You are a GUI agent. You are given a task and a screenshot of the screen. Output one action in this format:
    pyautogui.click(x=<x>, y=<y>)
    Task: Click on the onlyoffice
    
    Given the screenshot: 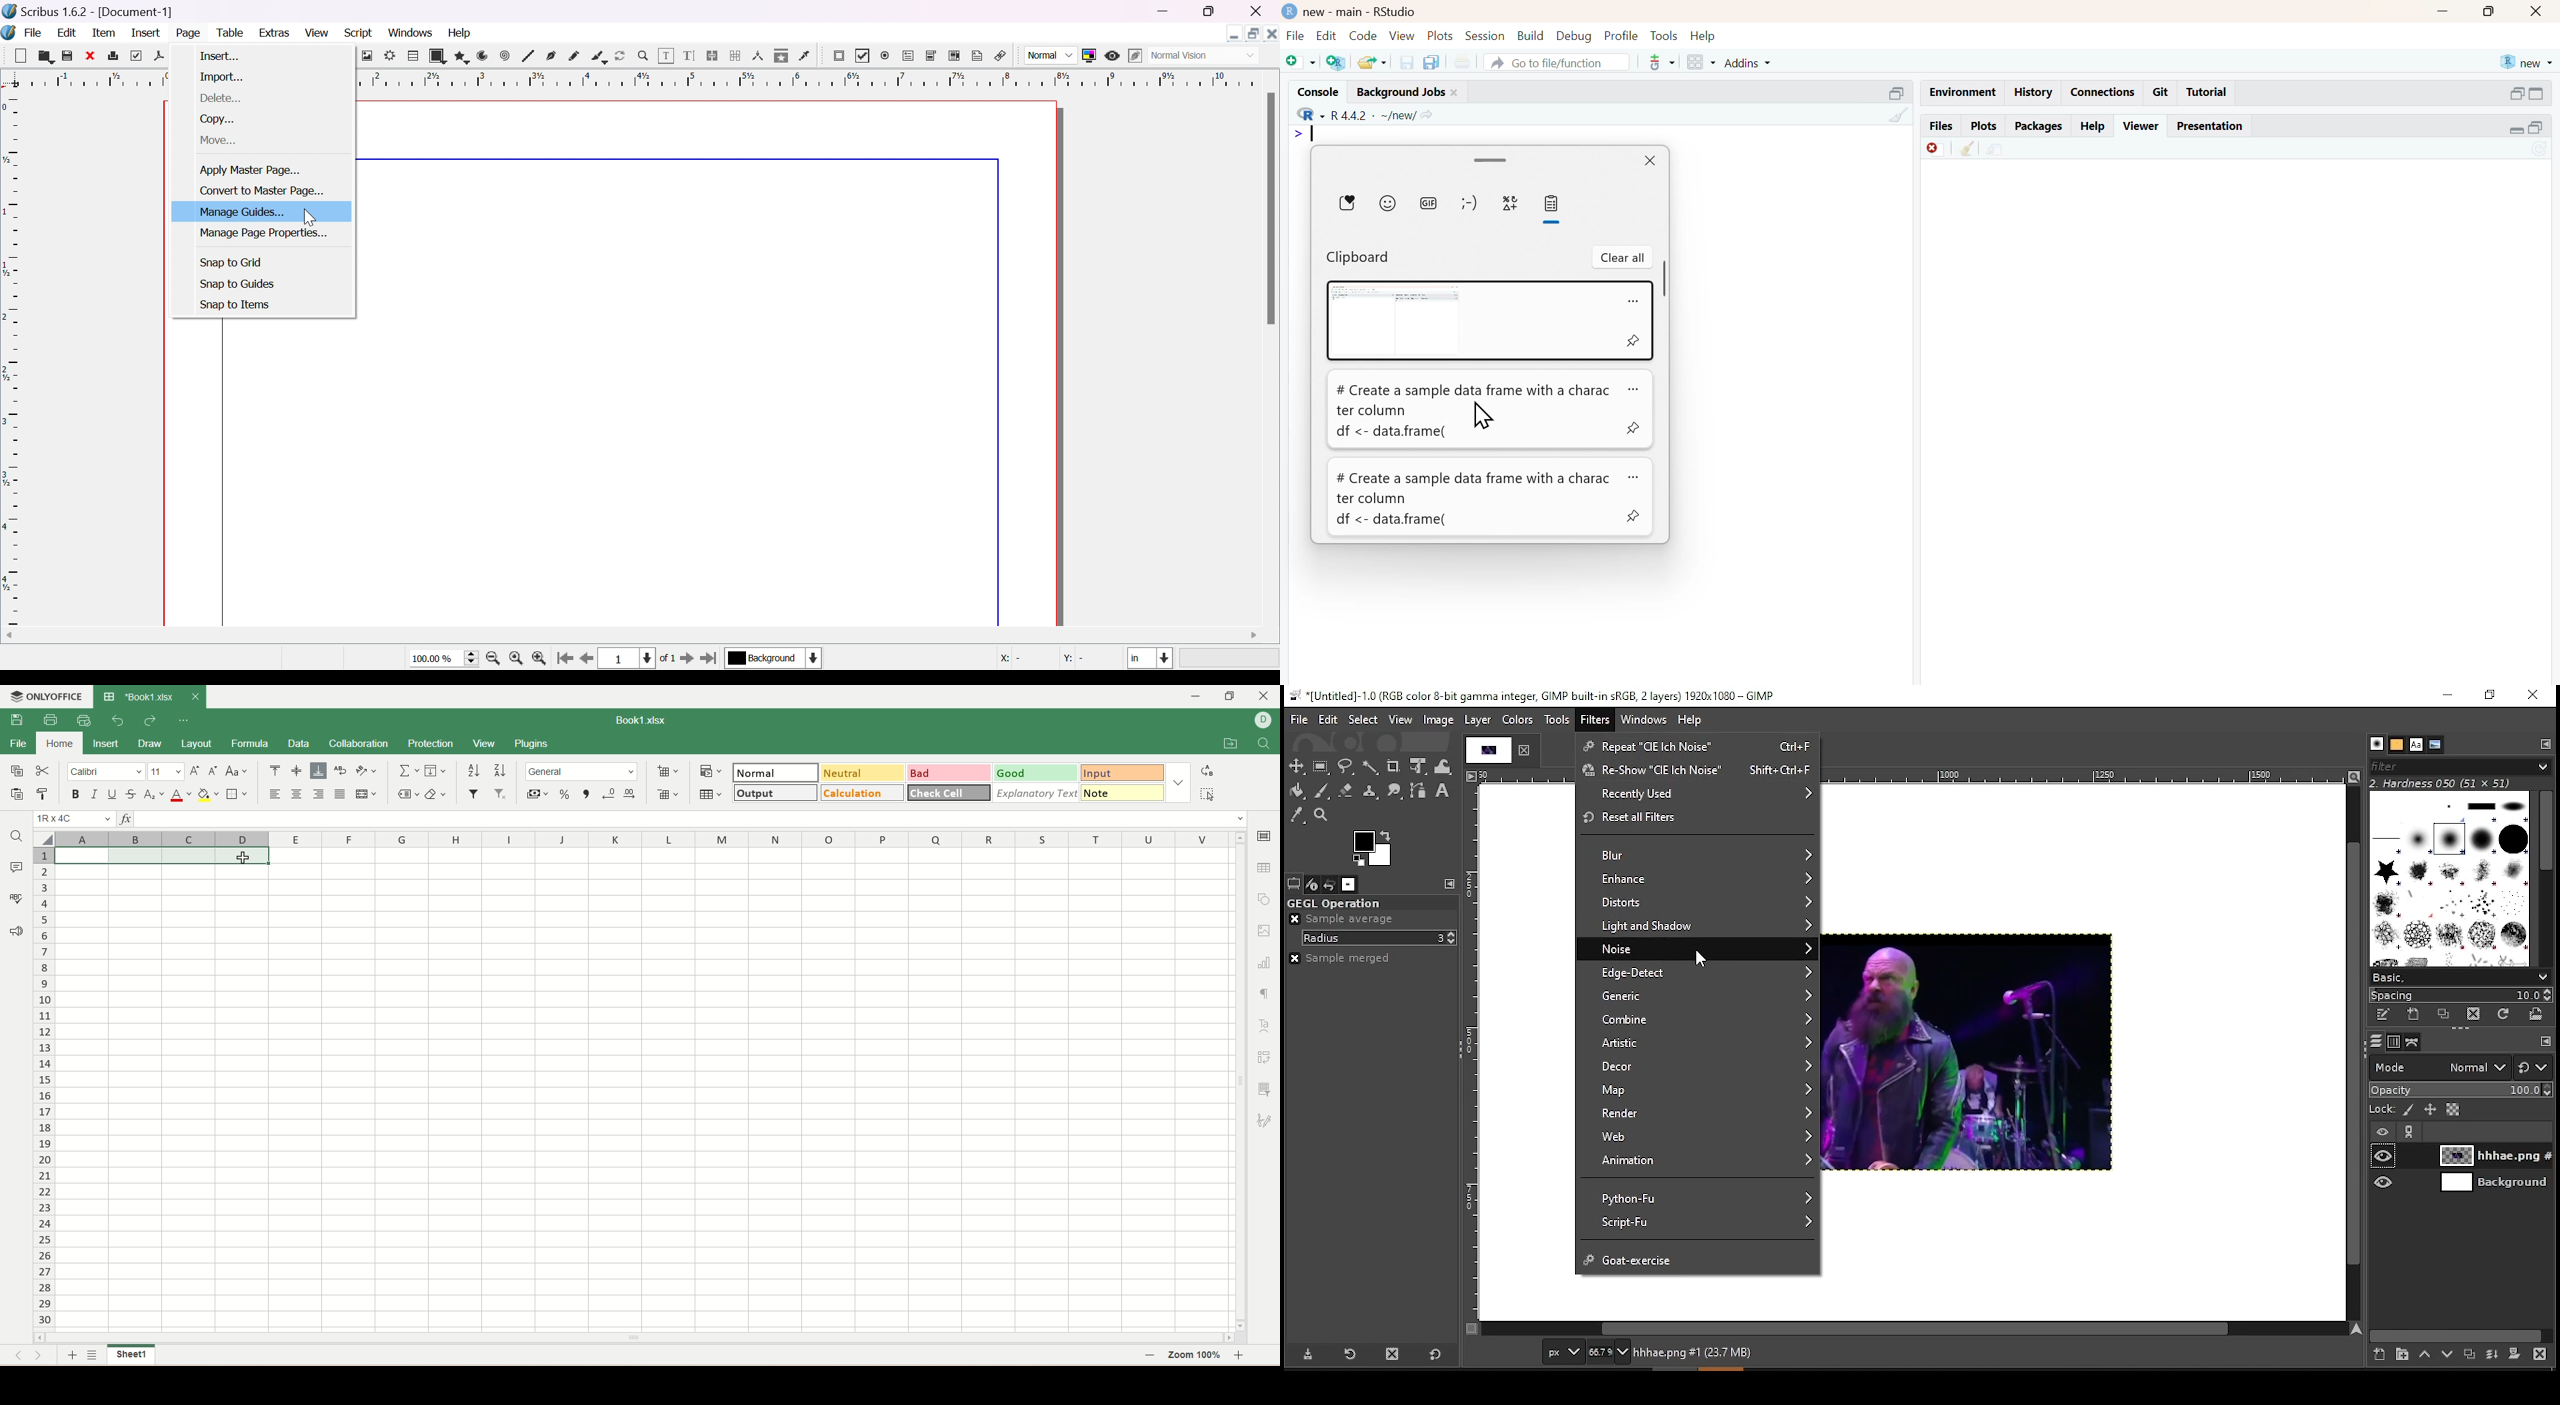 What is the action you would take?
    pyautogui.click(x=47, y=697)
    